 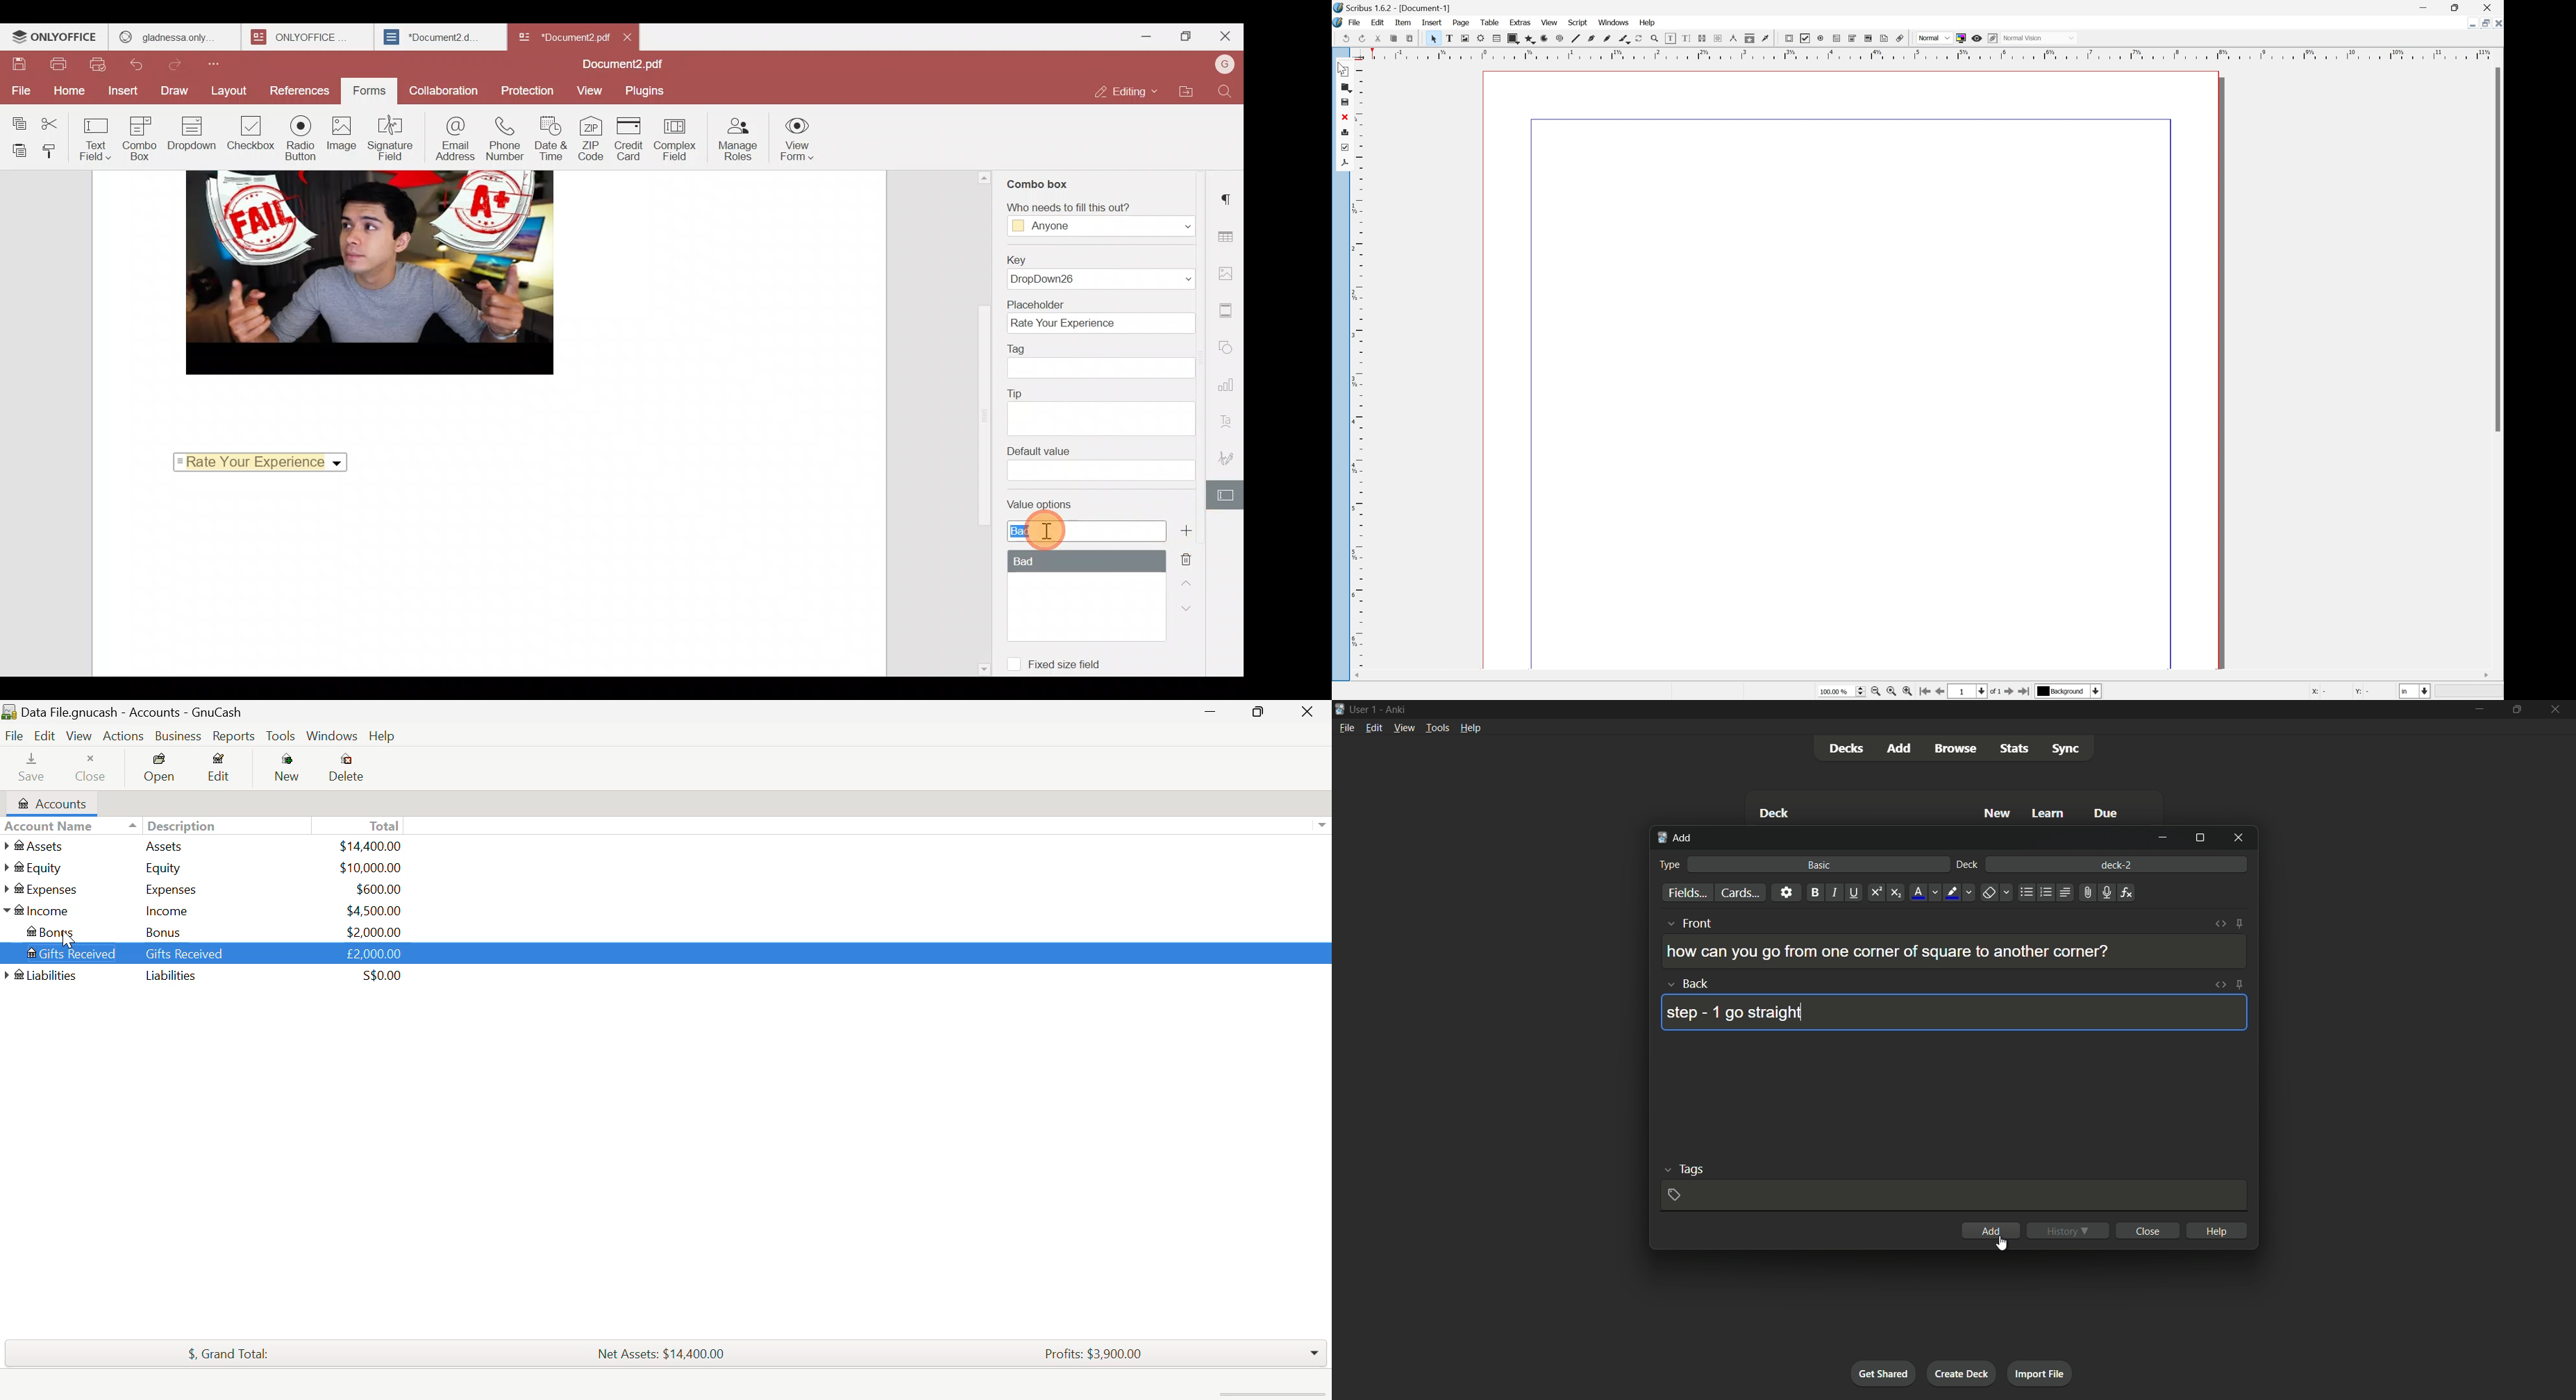 I want to click on Close, so click(x=1225, y=36).